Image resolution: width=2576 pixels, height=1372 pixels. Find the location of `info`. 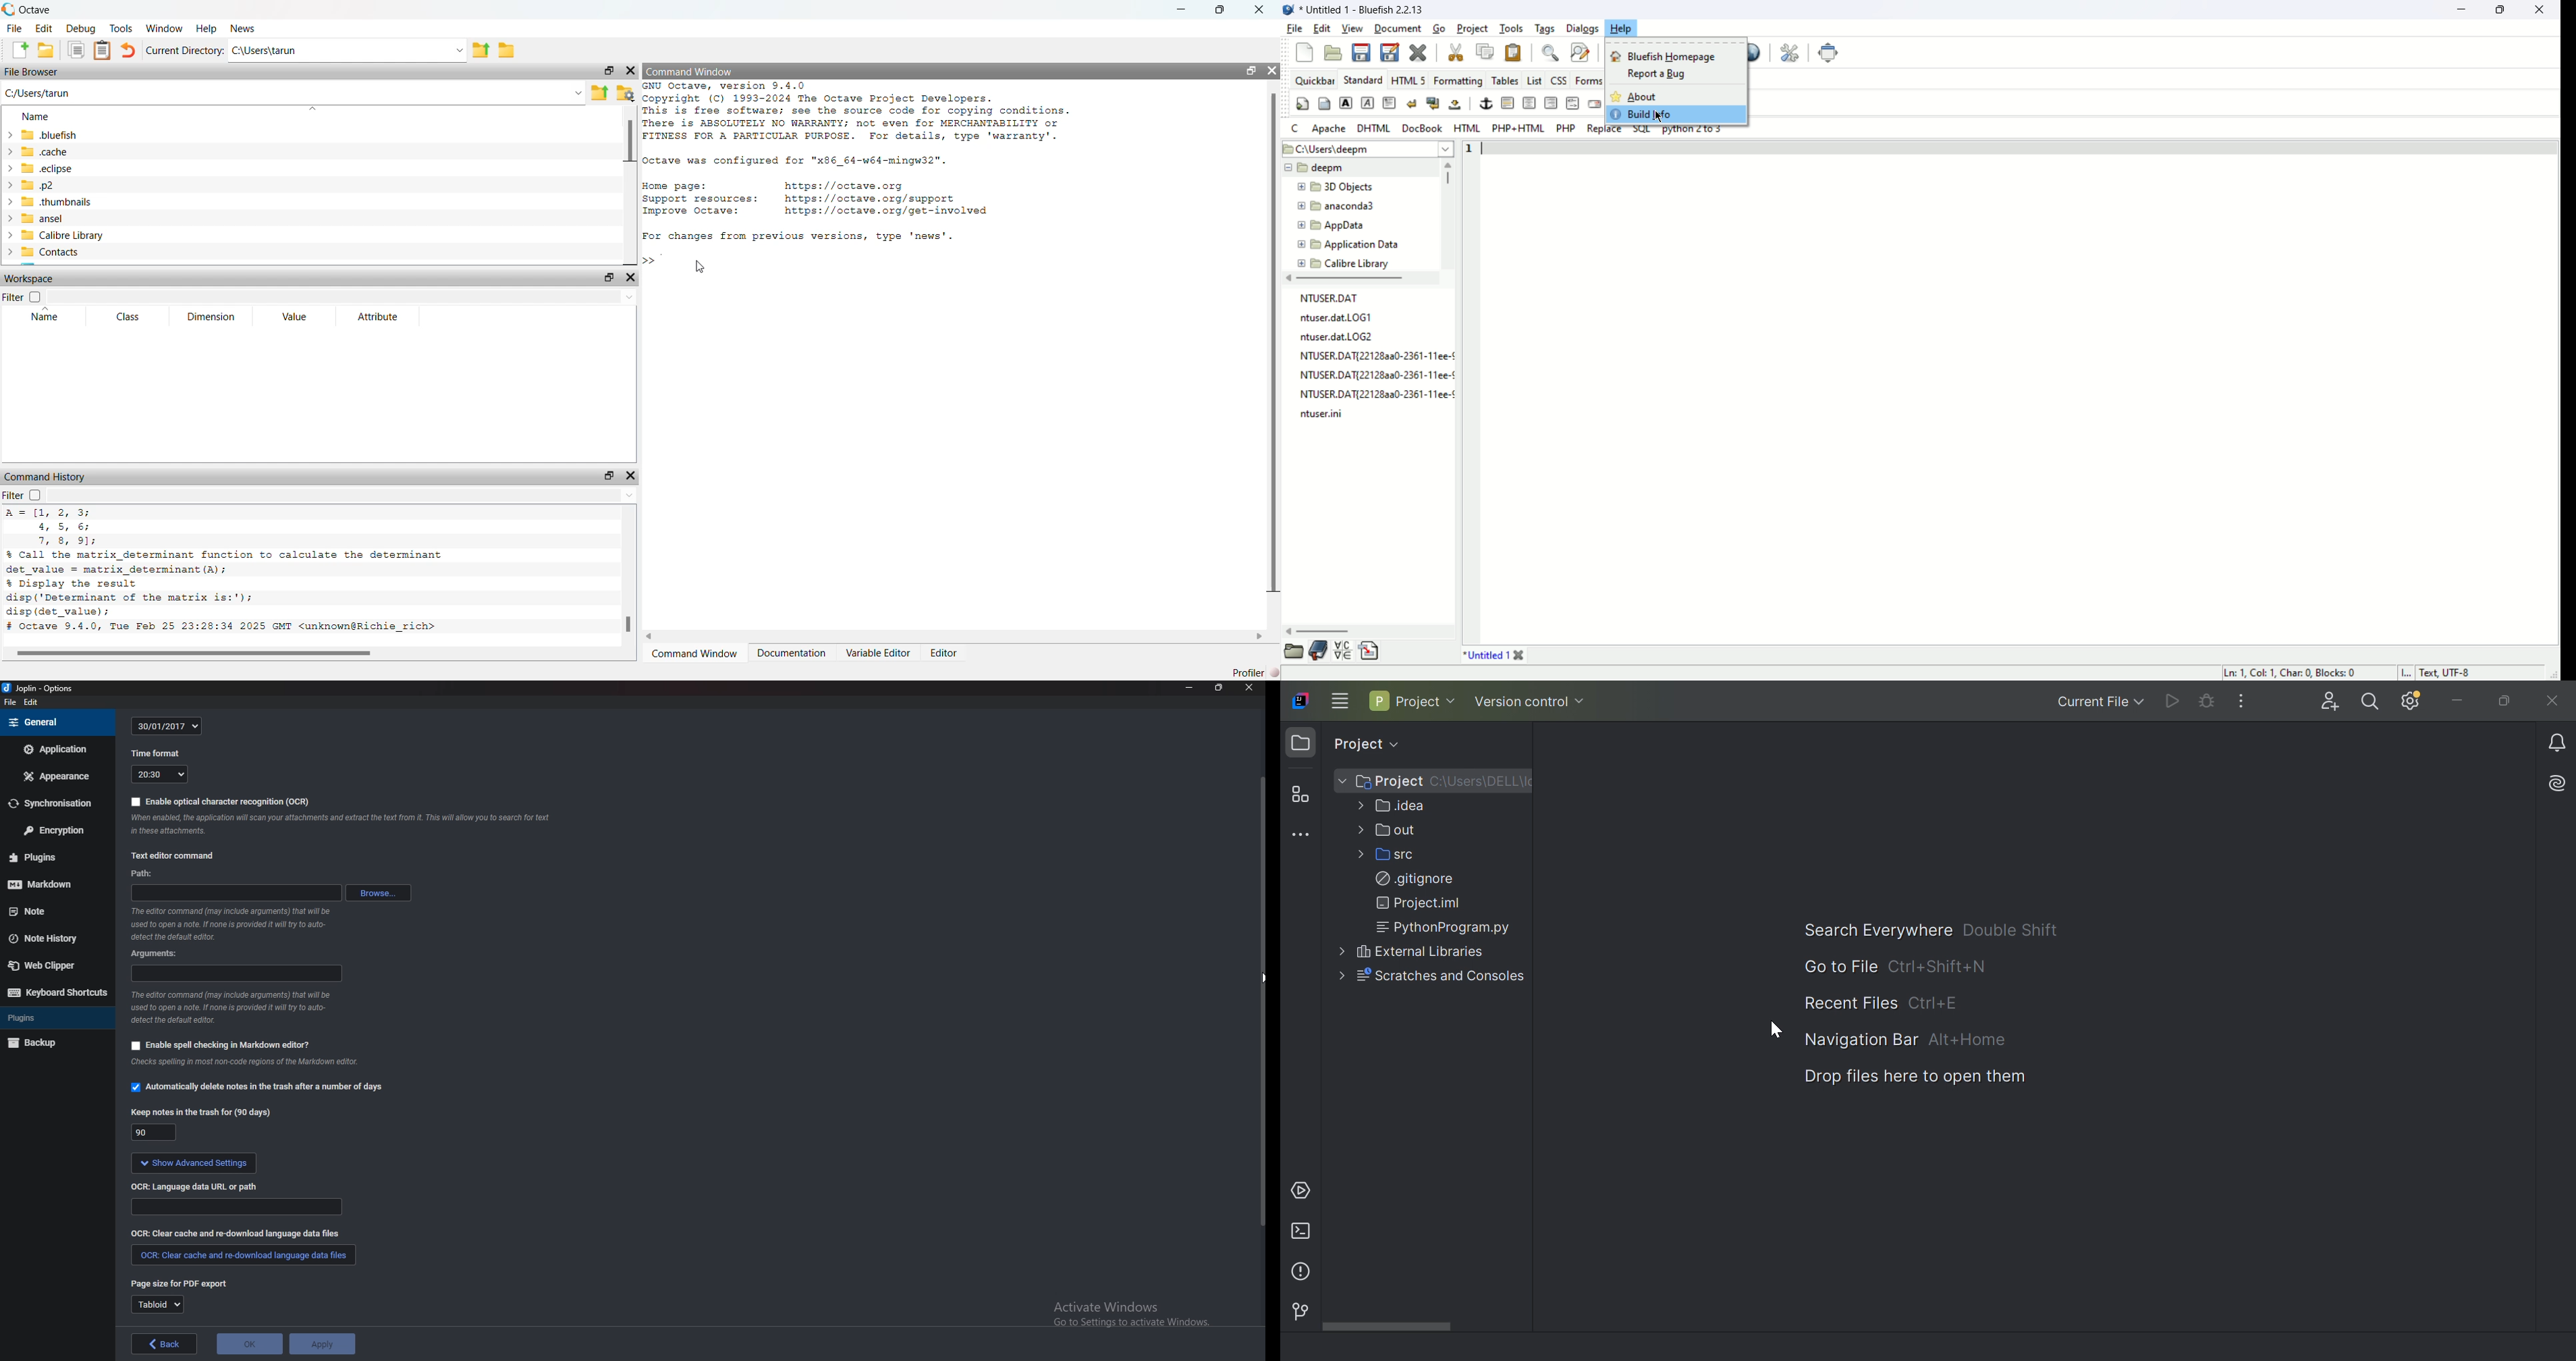

info is located at coordinates (250, 1062).